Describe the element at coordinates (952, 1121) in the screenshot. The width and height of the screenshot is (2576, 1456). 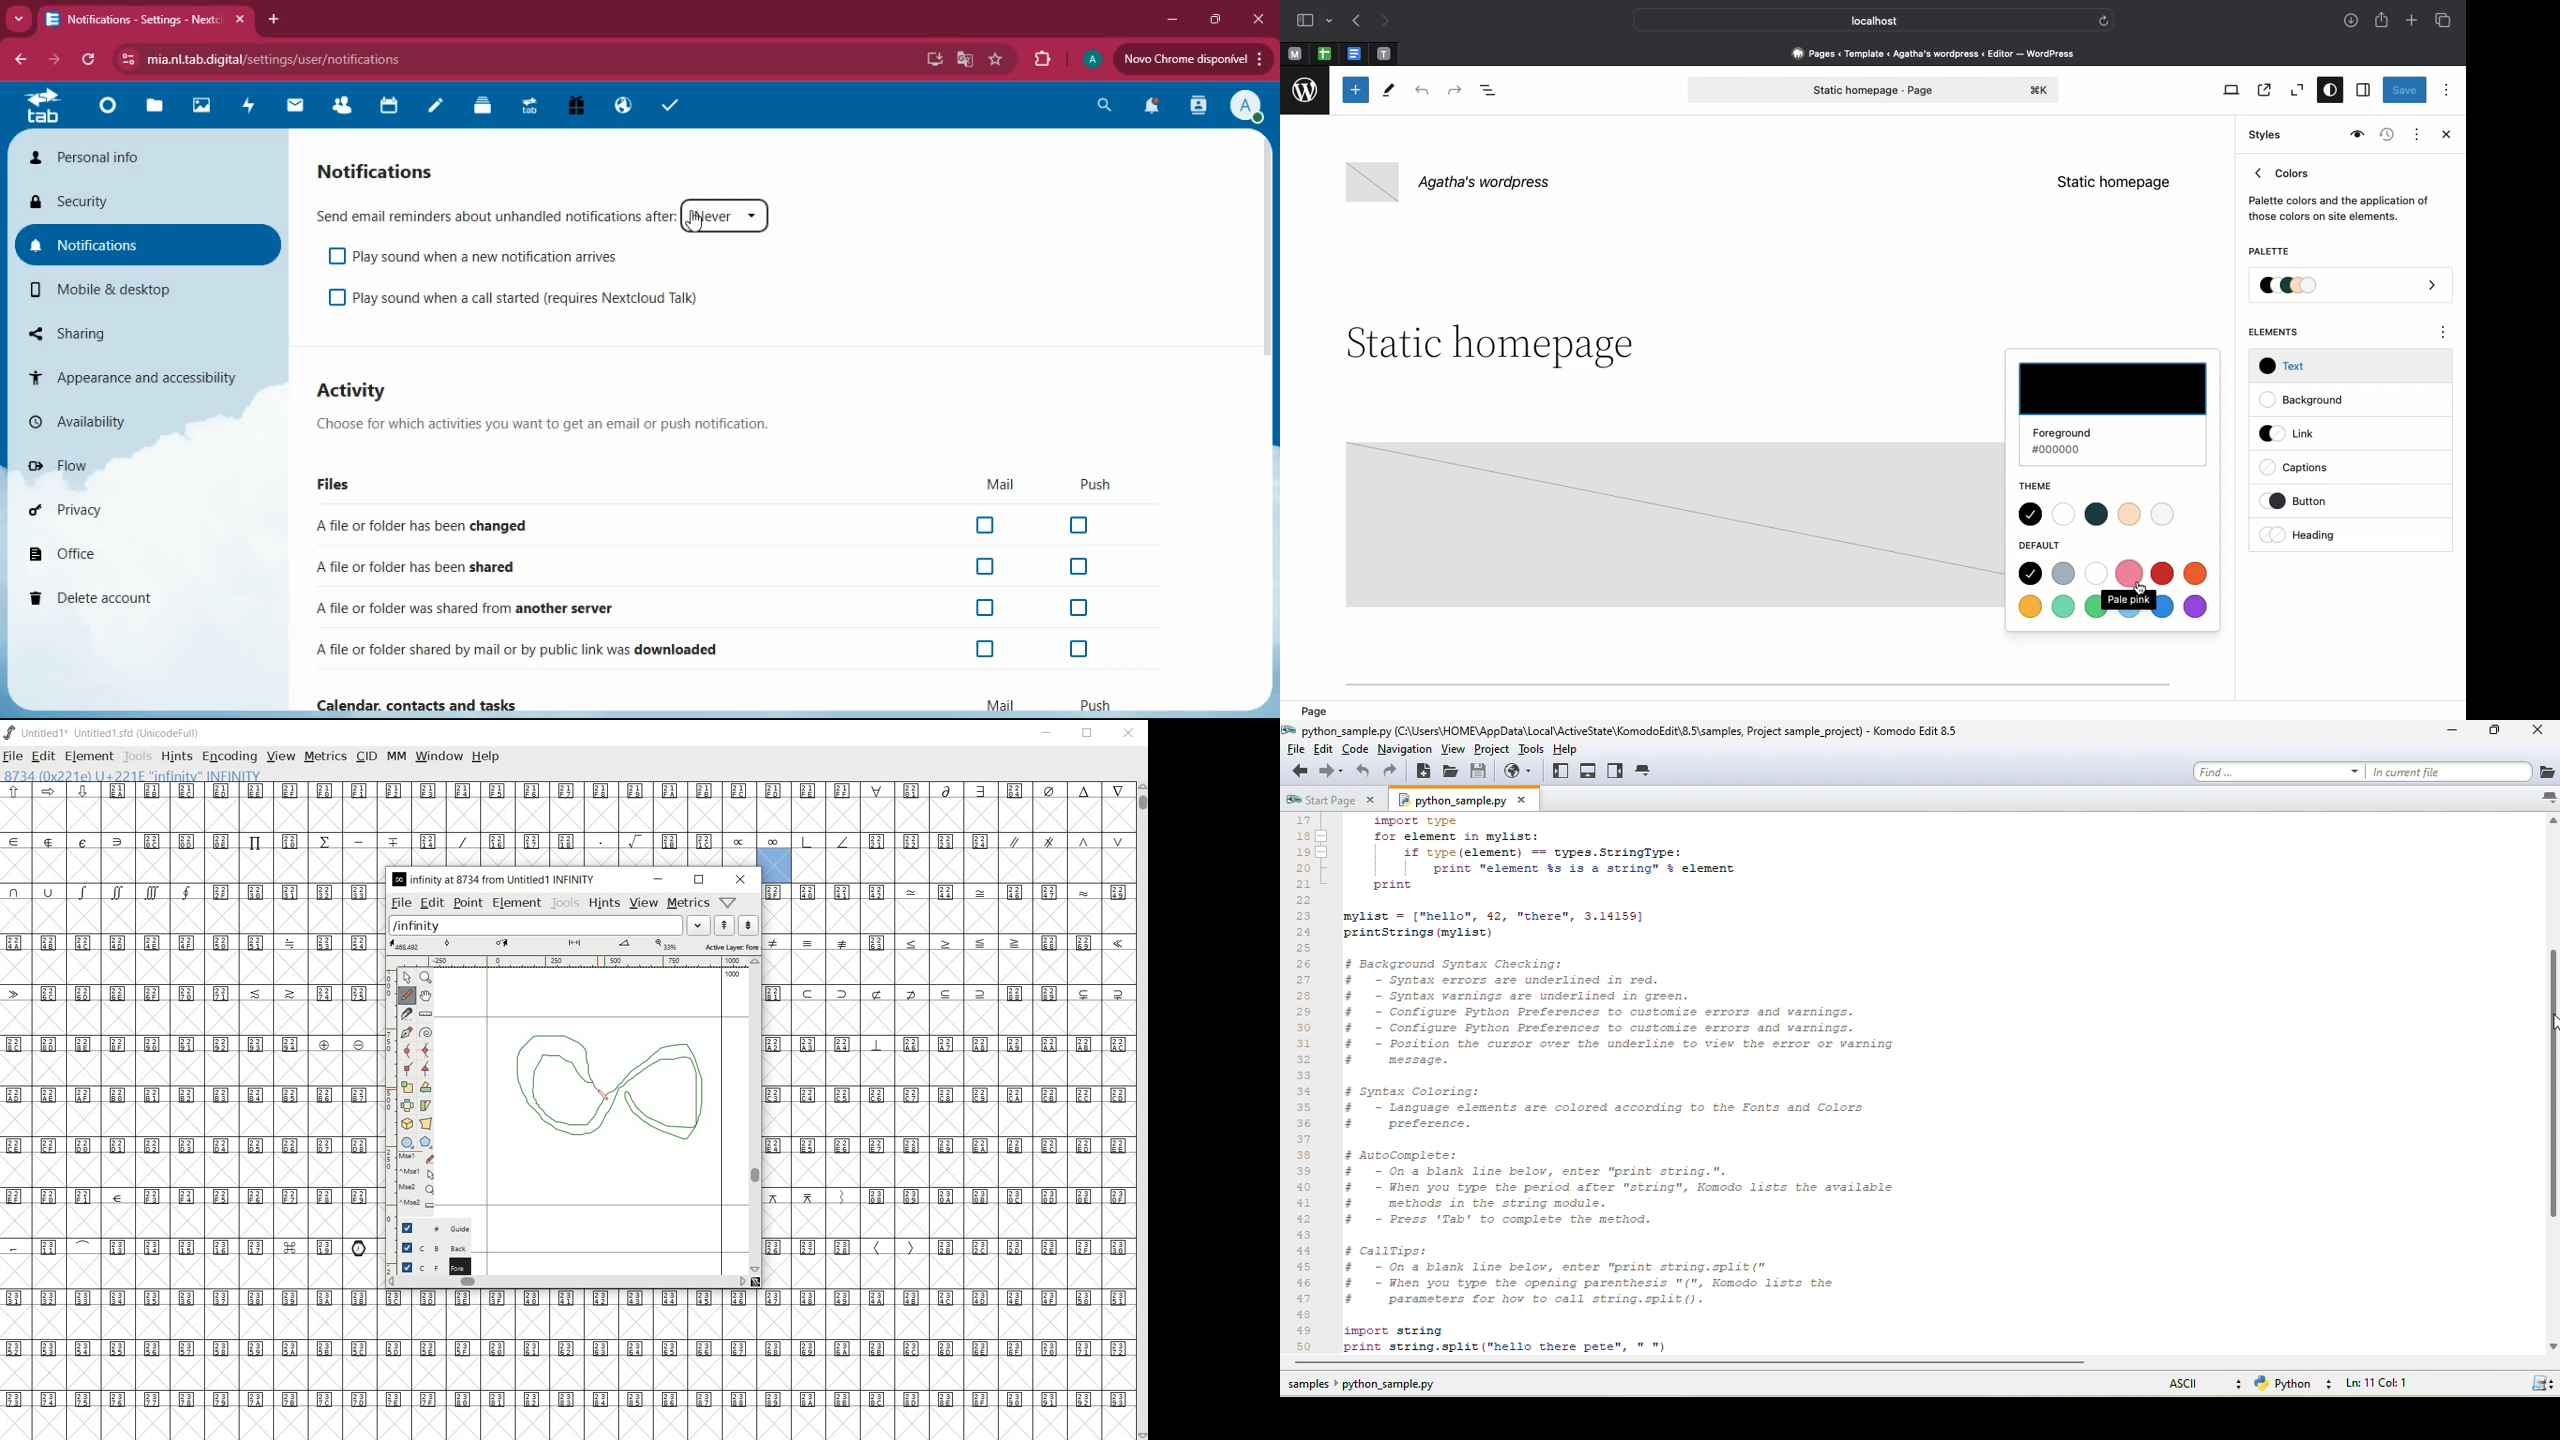
I see `empty glyph slots` at that location.